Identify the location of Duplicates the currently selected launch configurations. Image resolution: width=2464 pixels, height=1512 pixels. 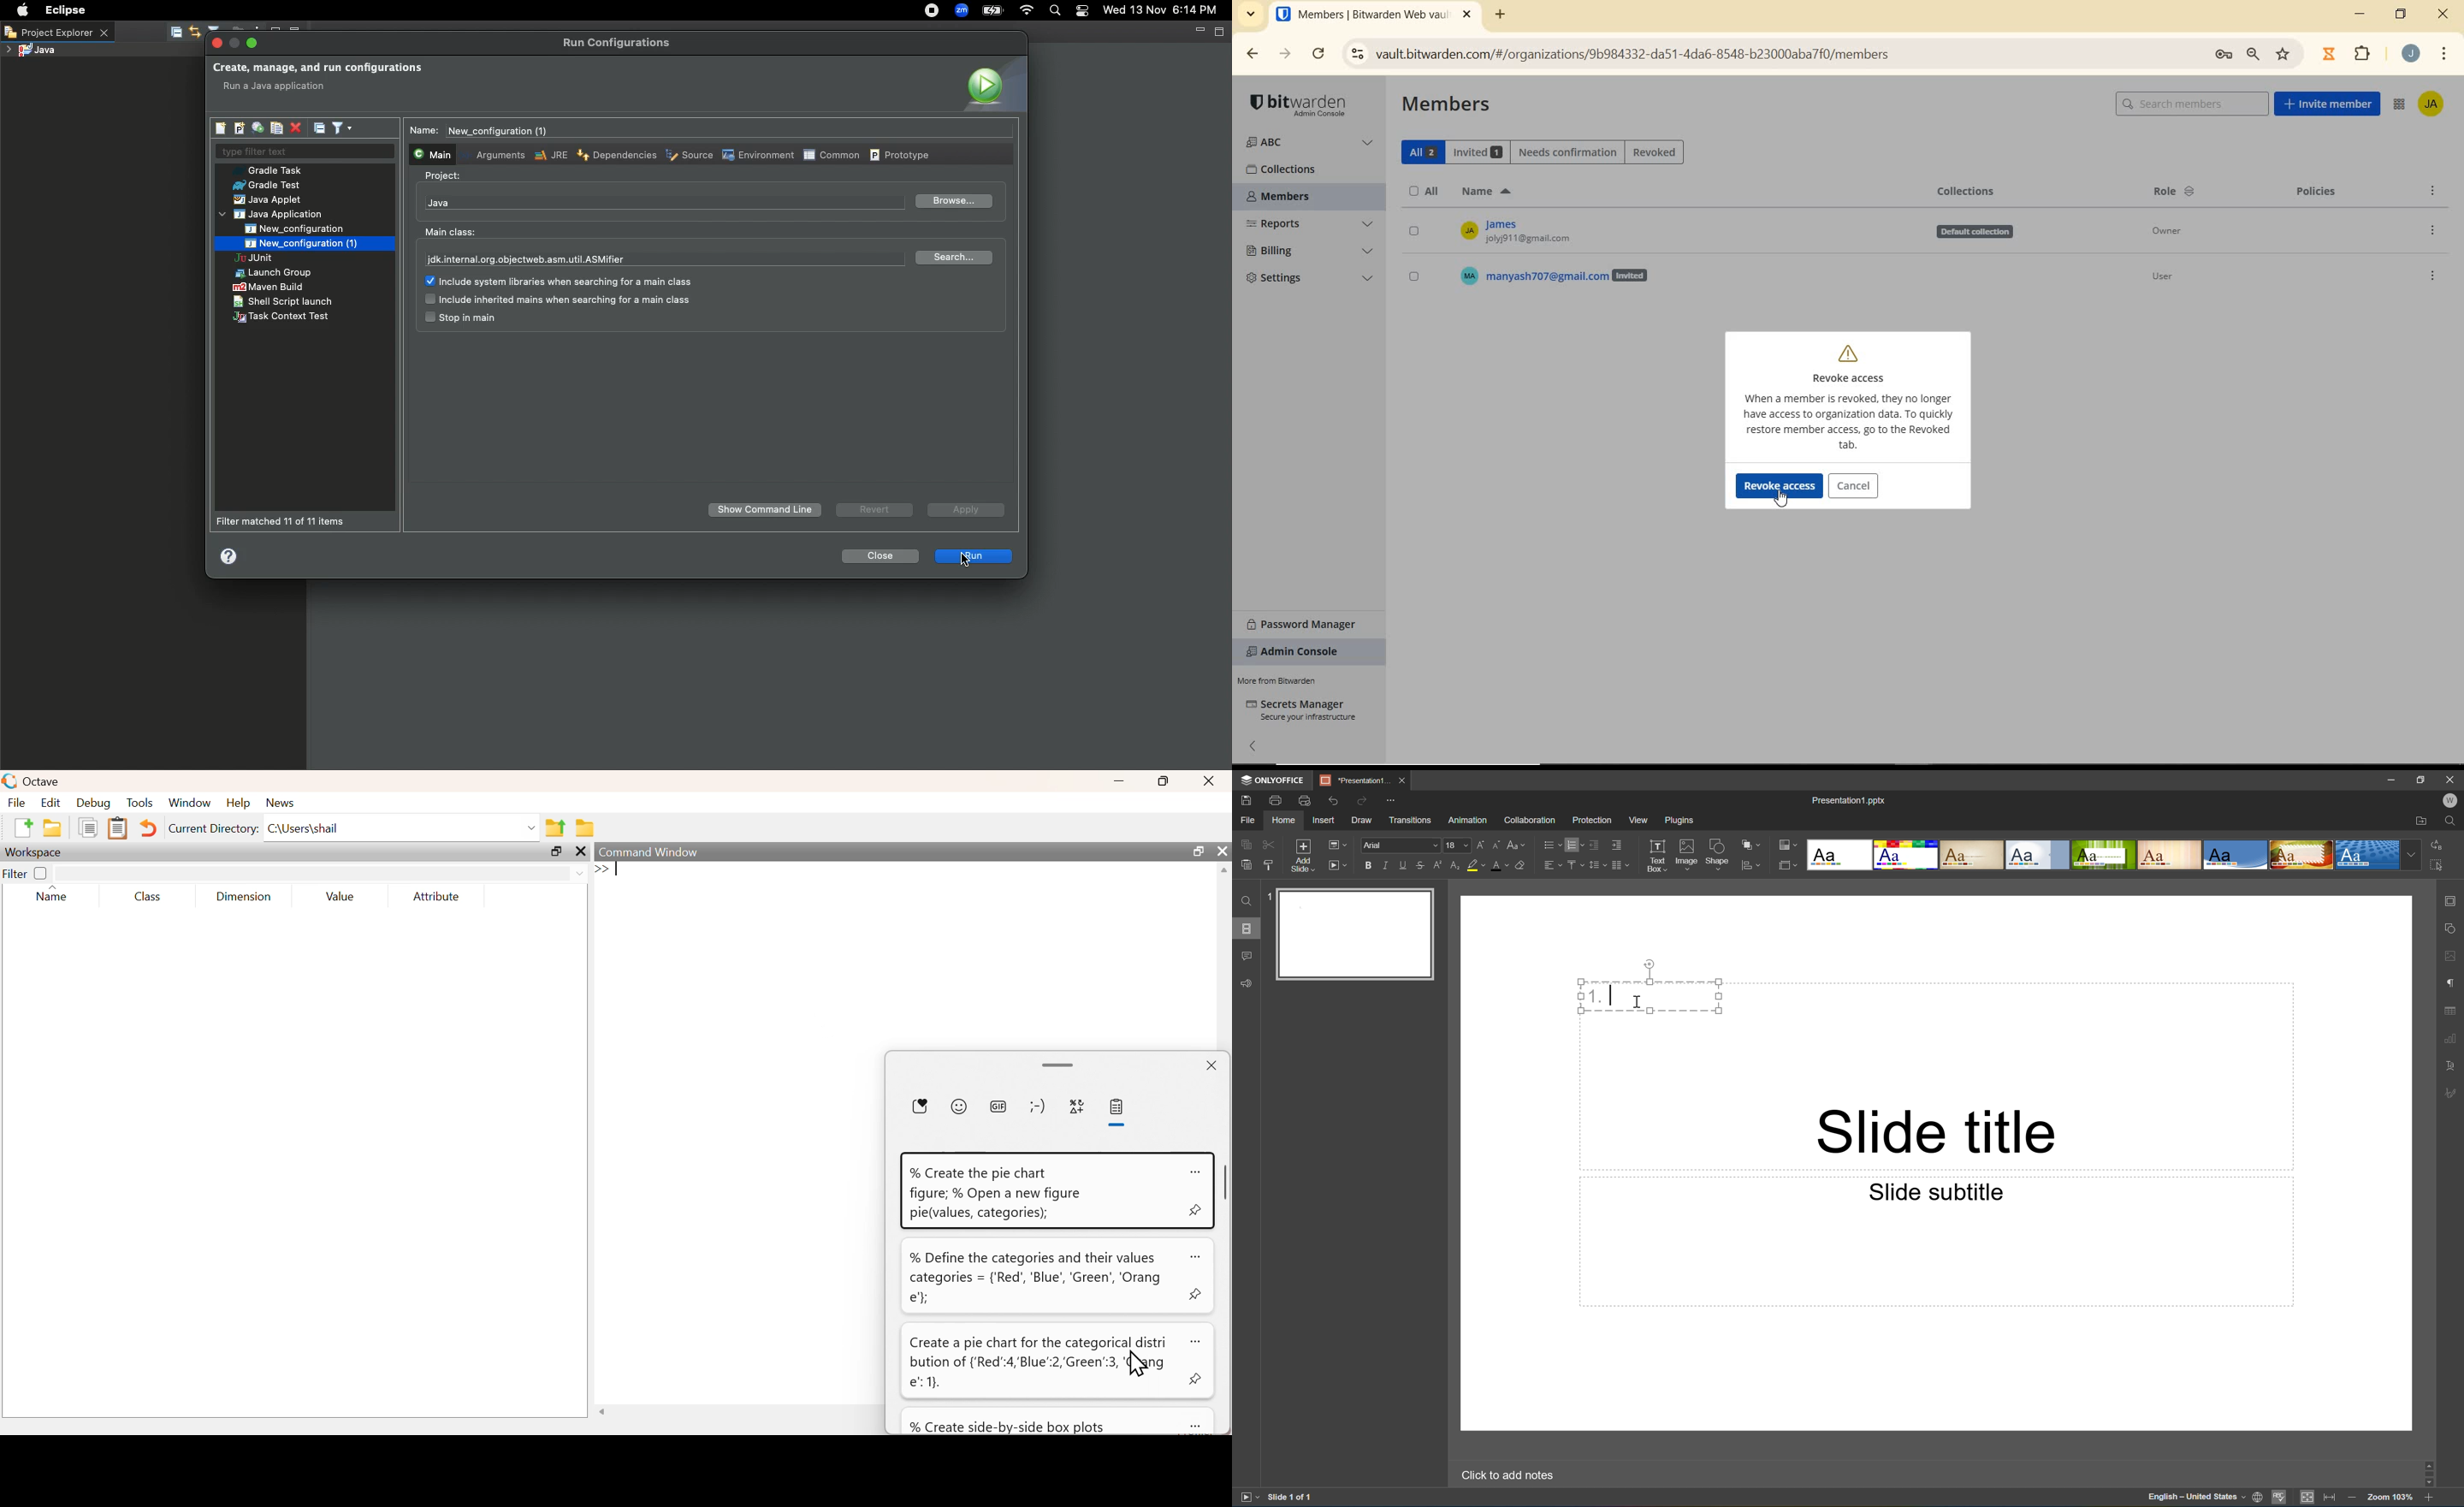
(276, 128).